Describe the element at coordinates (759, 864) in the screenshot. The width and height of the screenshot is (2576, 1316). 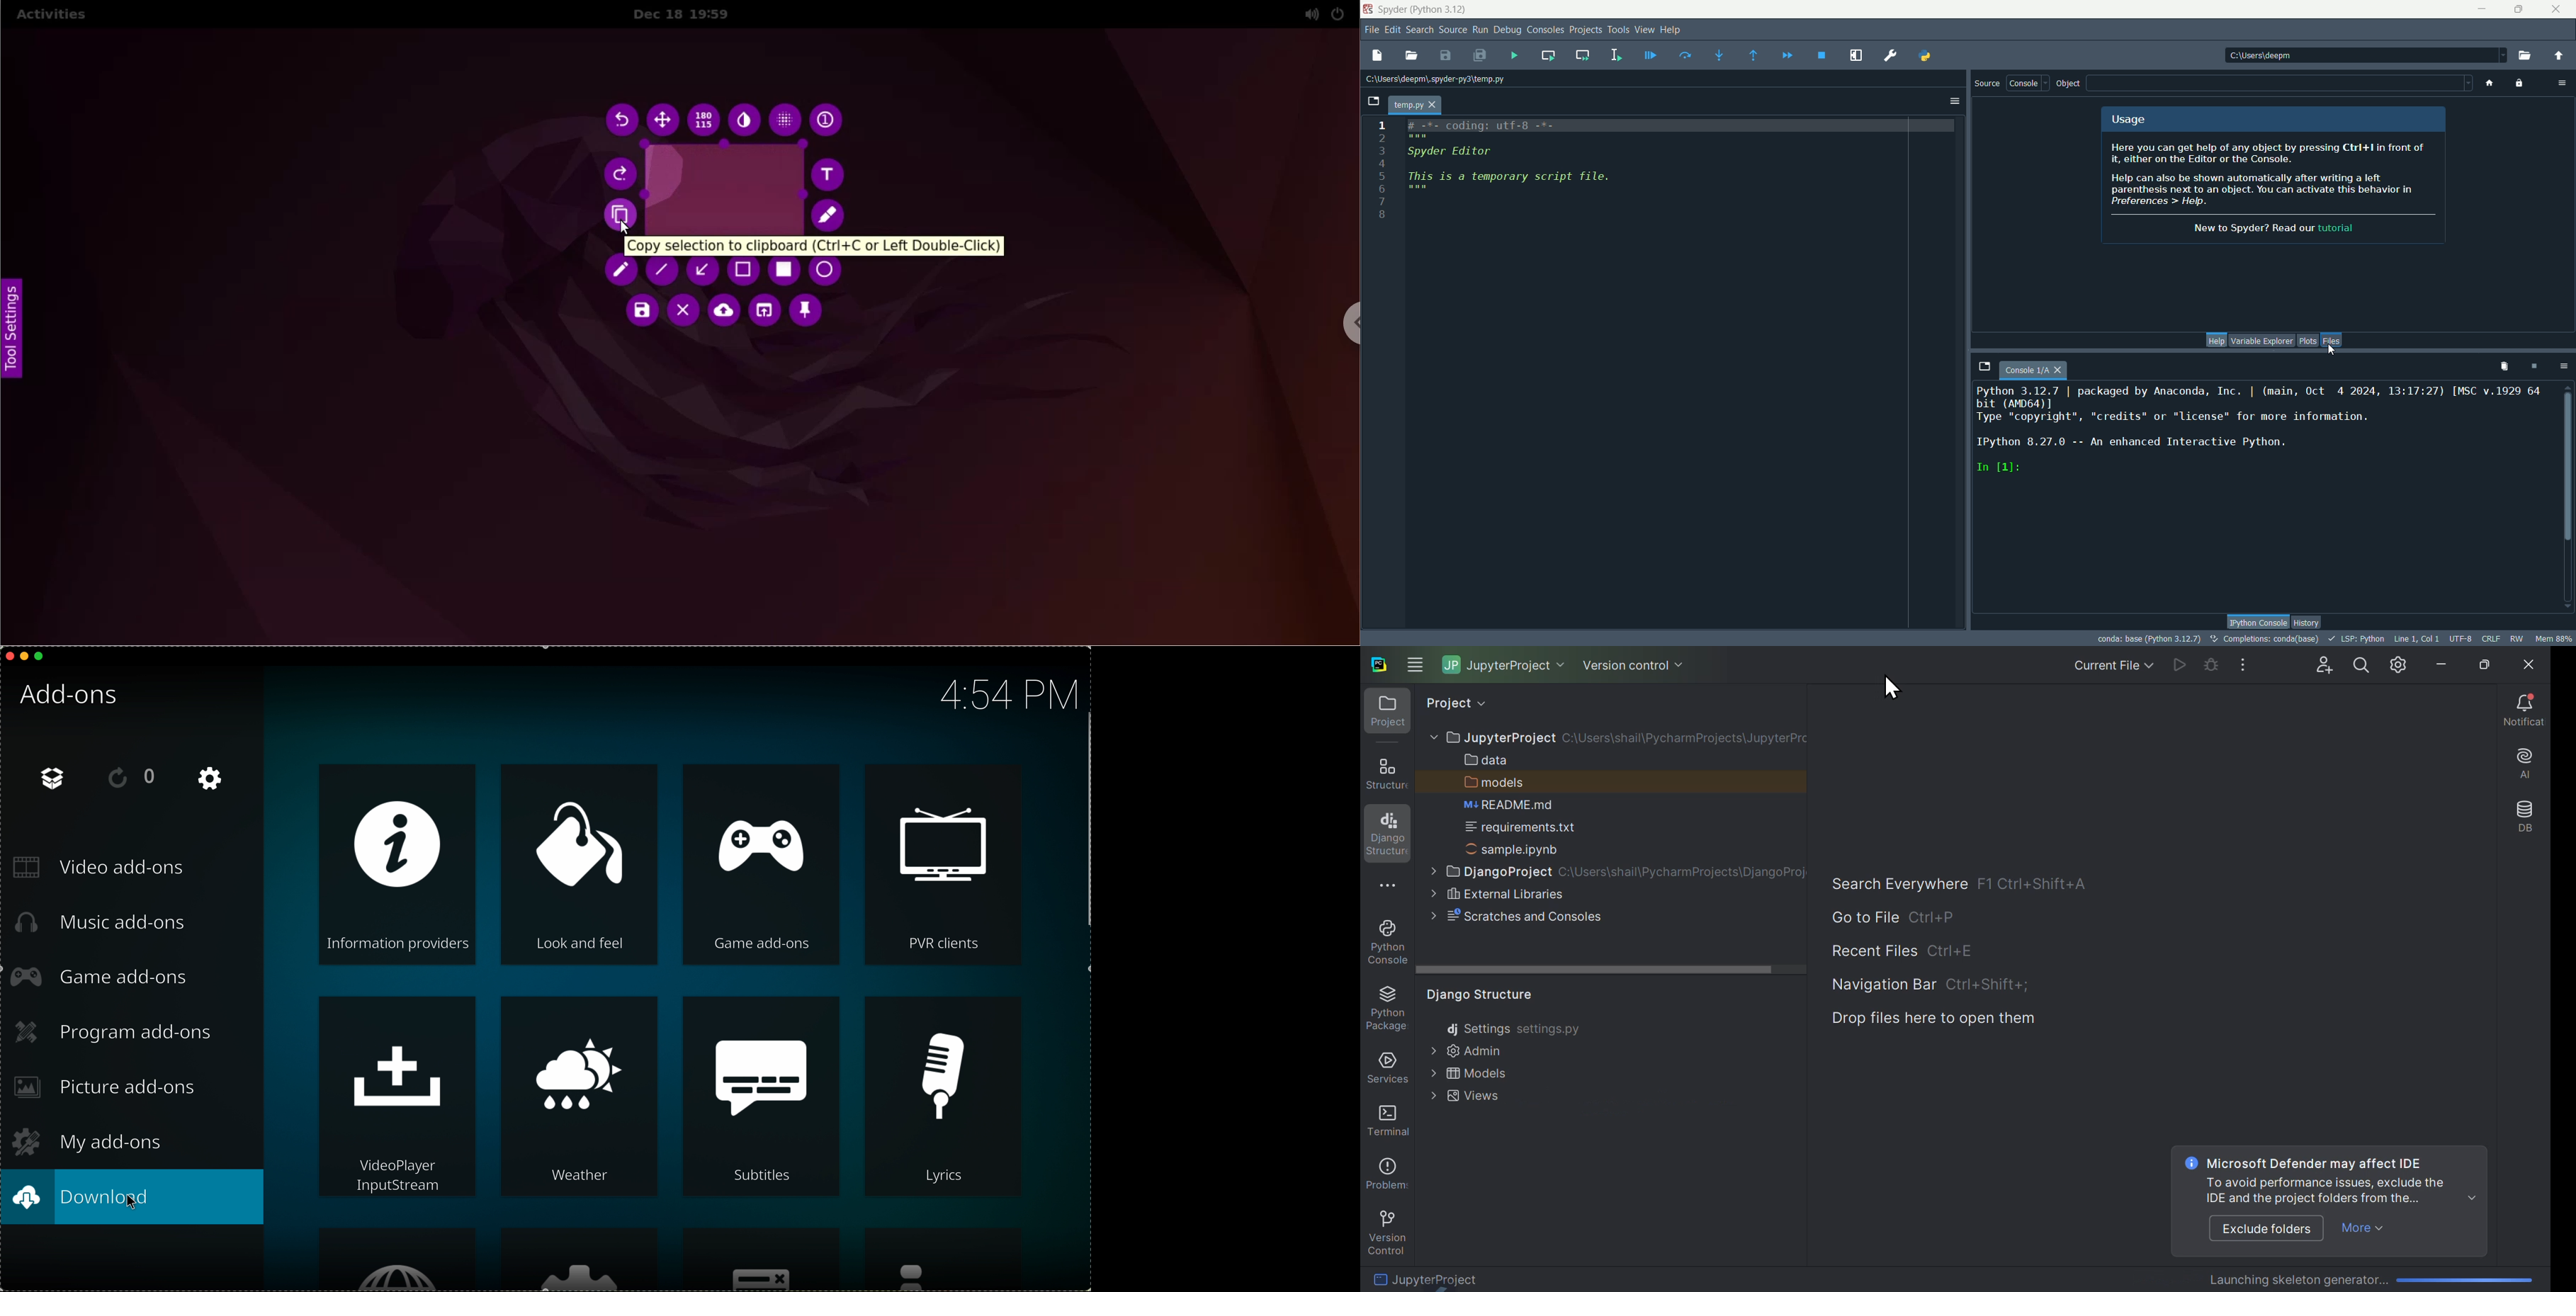
I see `game add-ons` at that location.